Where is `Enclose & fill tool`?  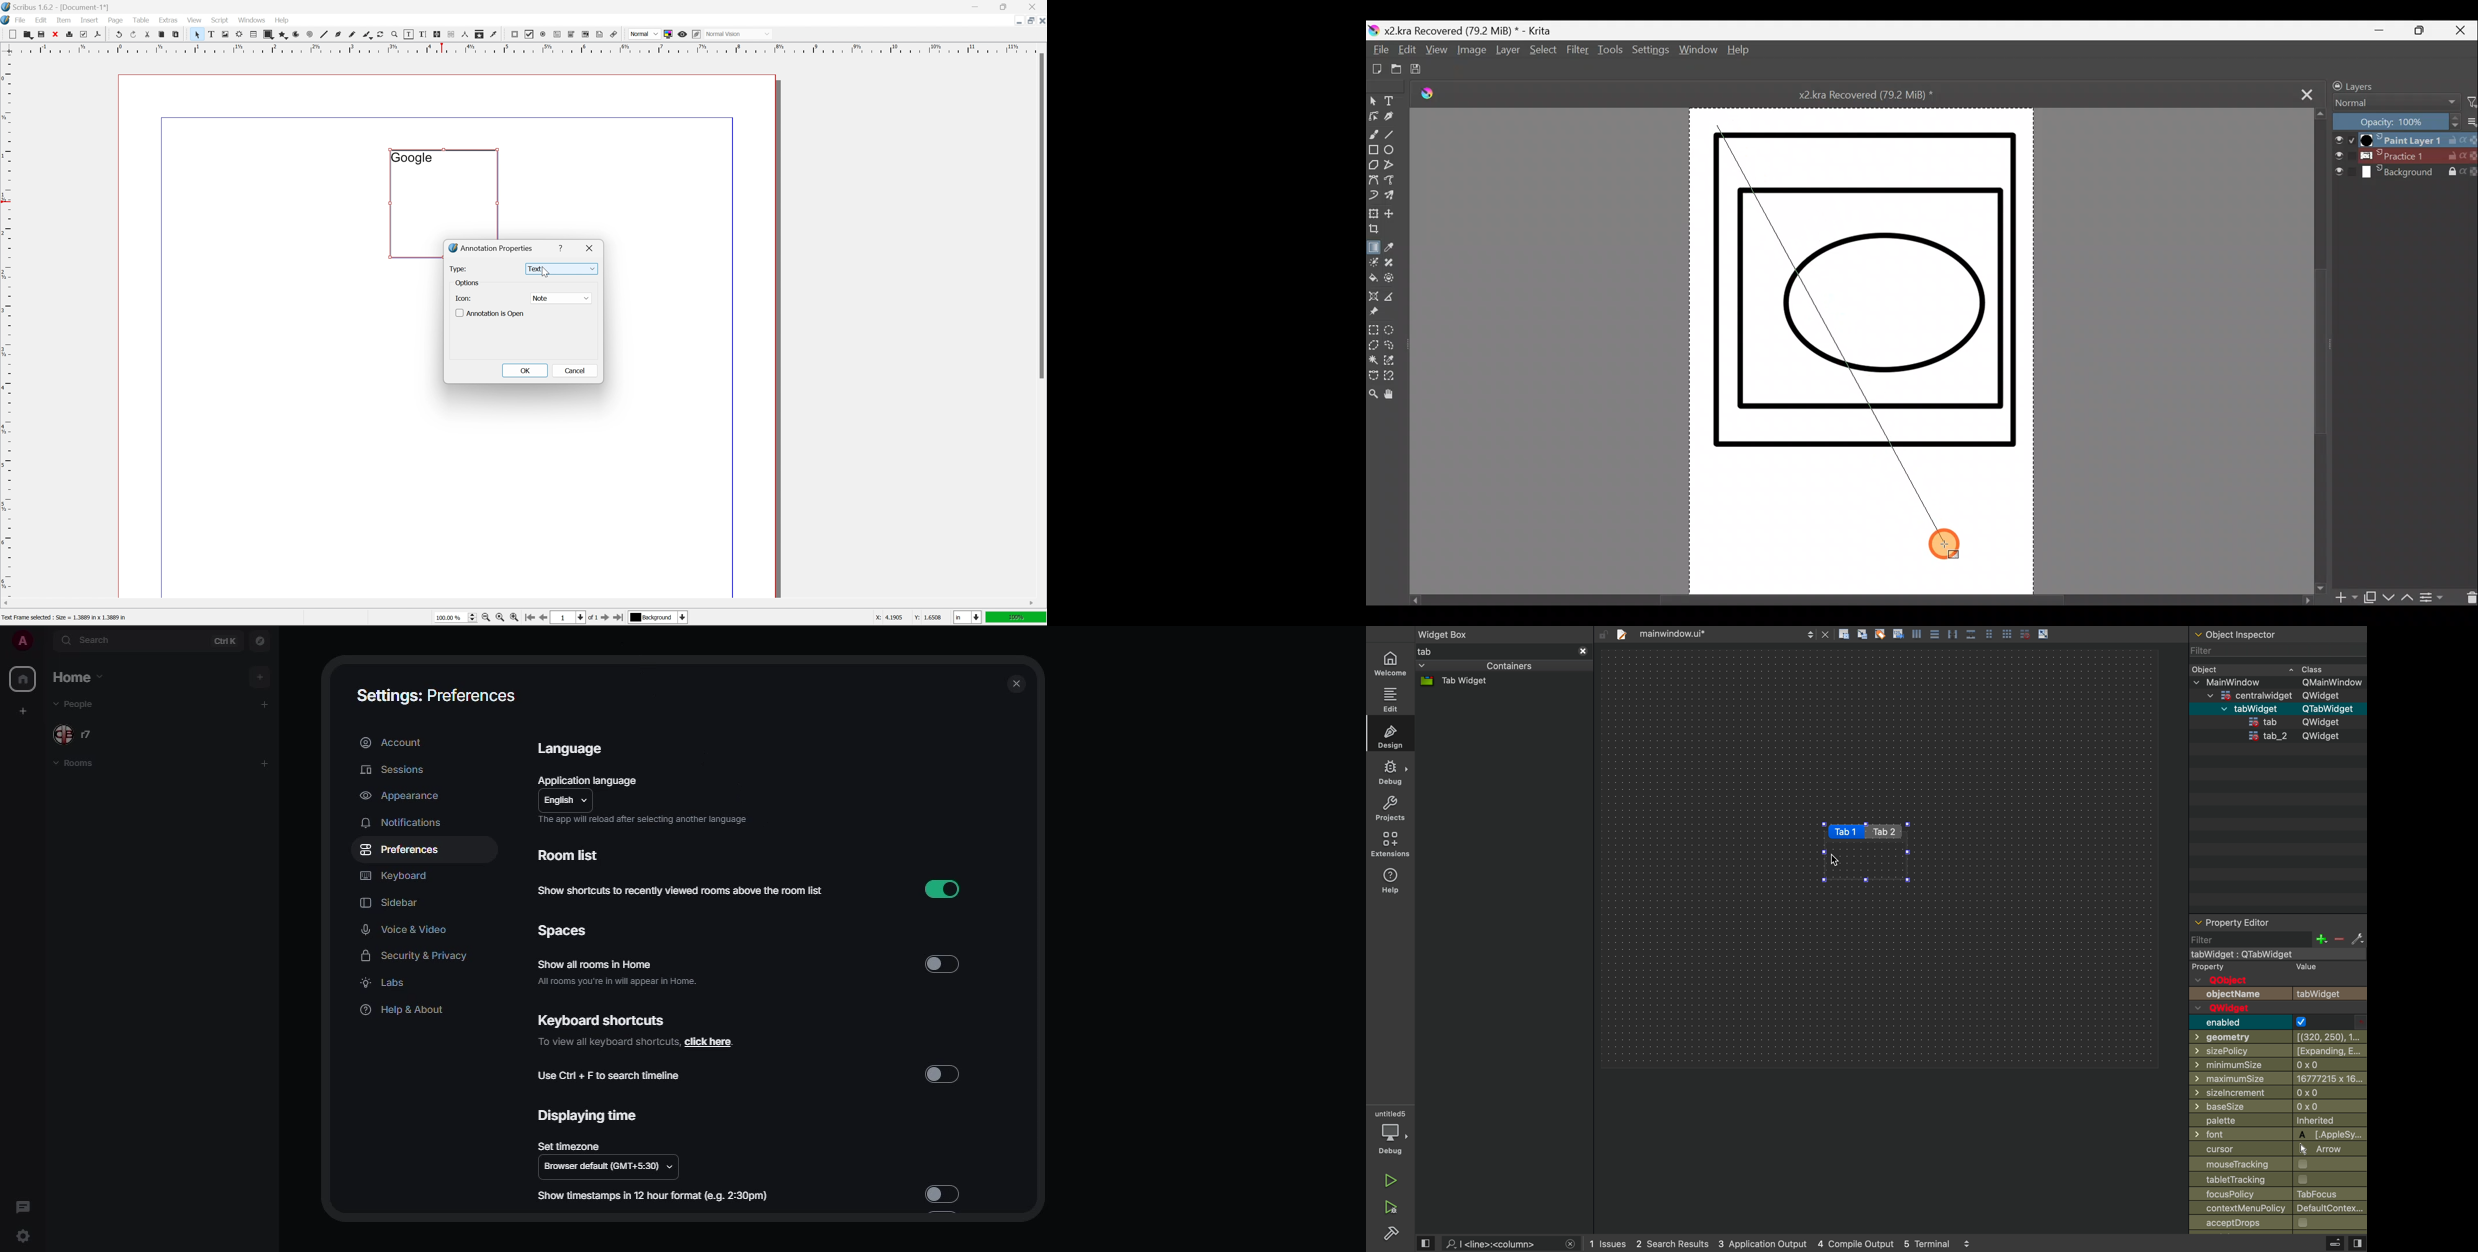 Enclose & fill tool is located at coordinates (1396, 281).